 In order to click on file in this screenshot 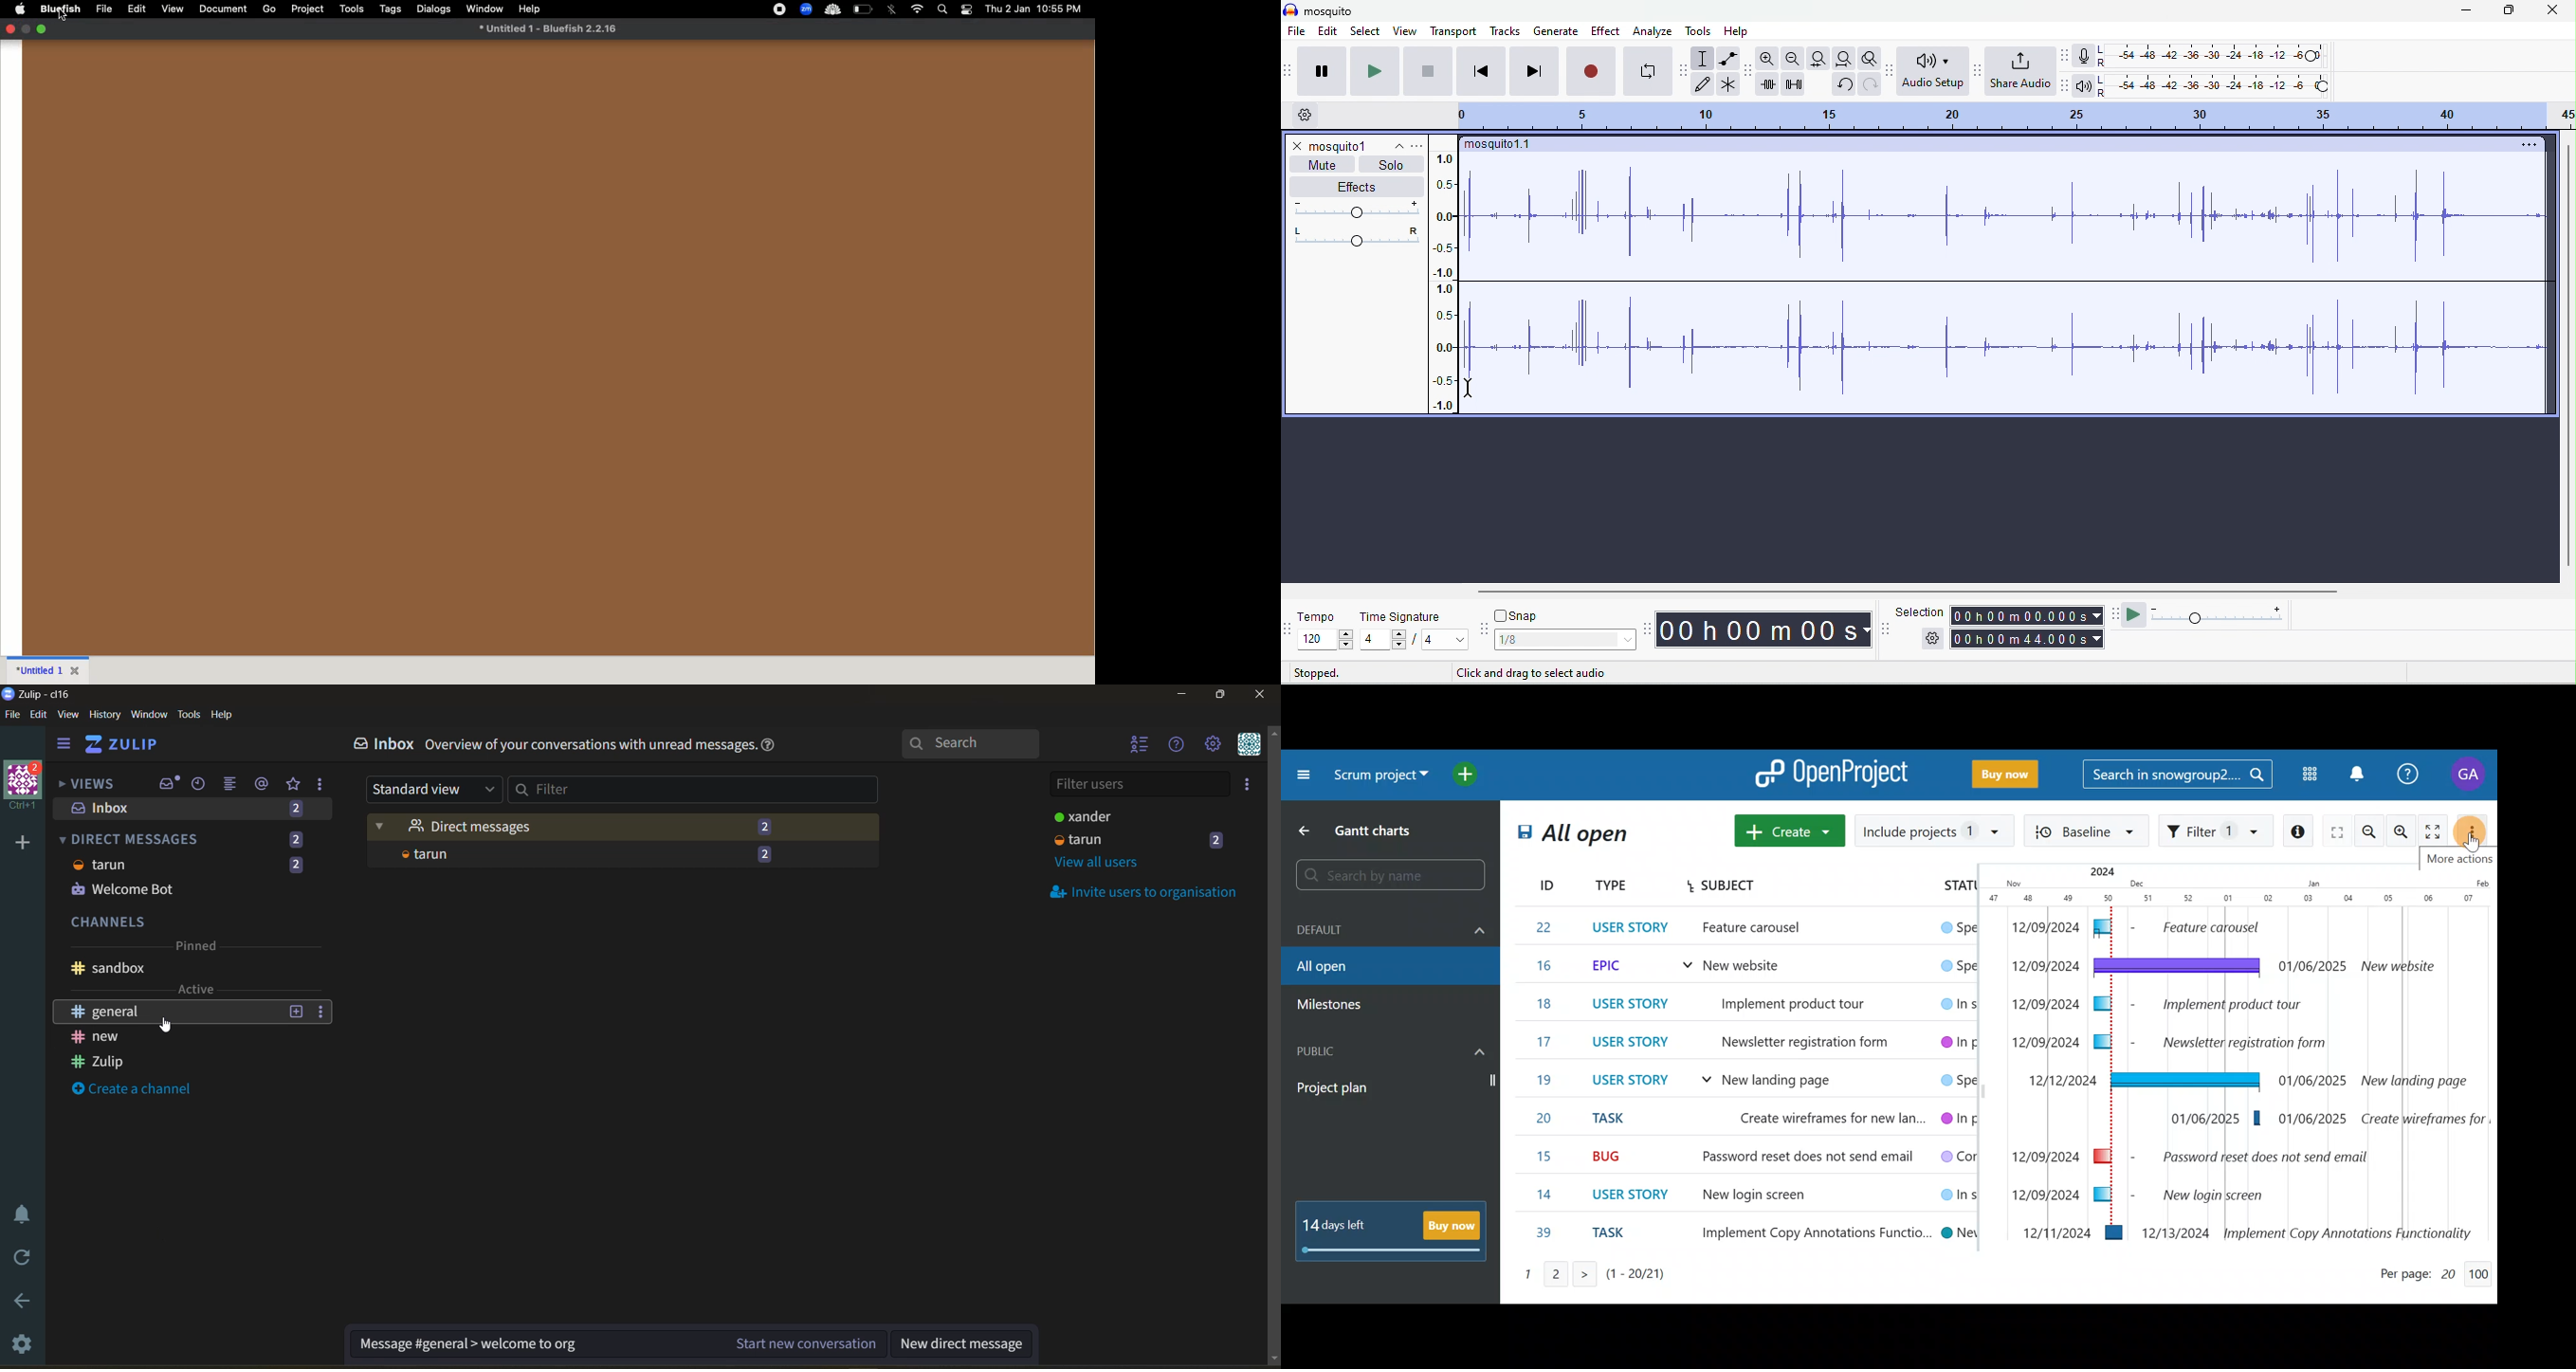, I will do `click(13, 717)`.